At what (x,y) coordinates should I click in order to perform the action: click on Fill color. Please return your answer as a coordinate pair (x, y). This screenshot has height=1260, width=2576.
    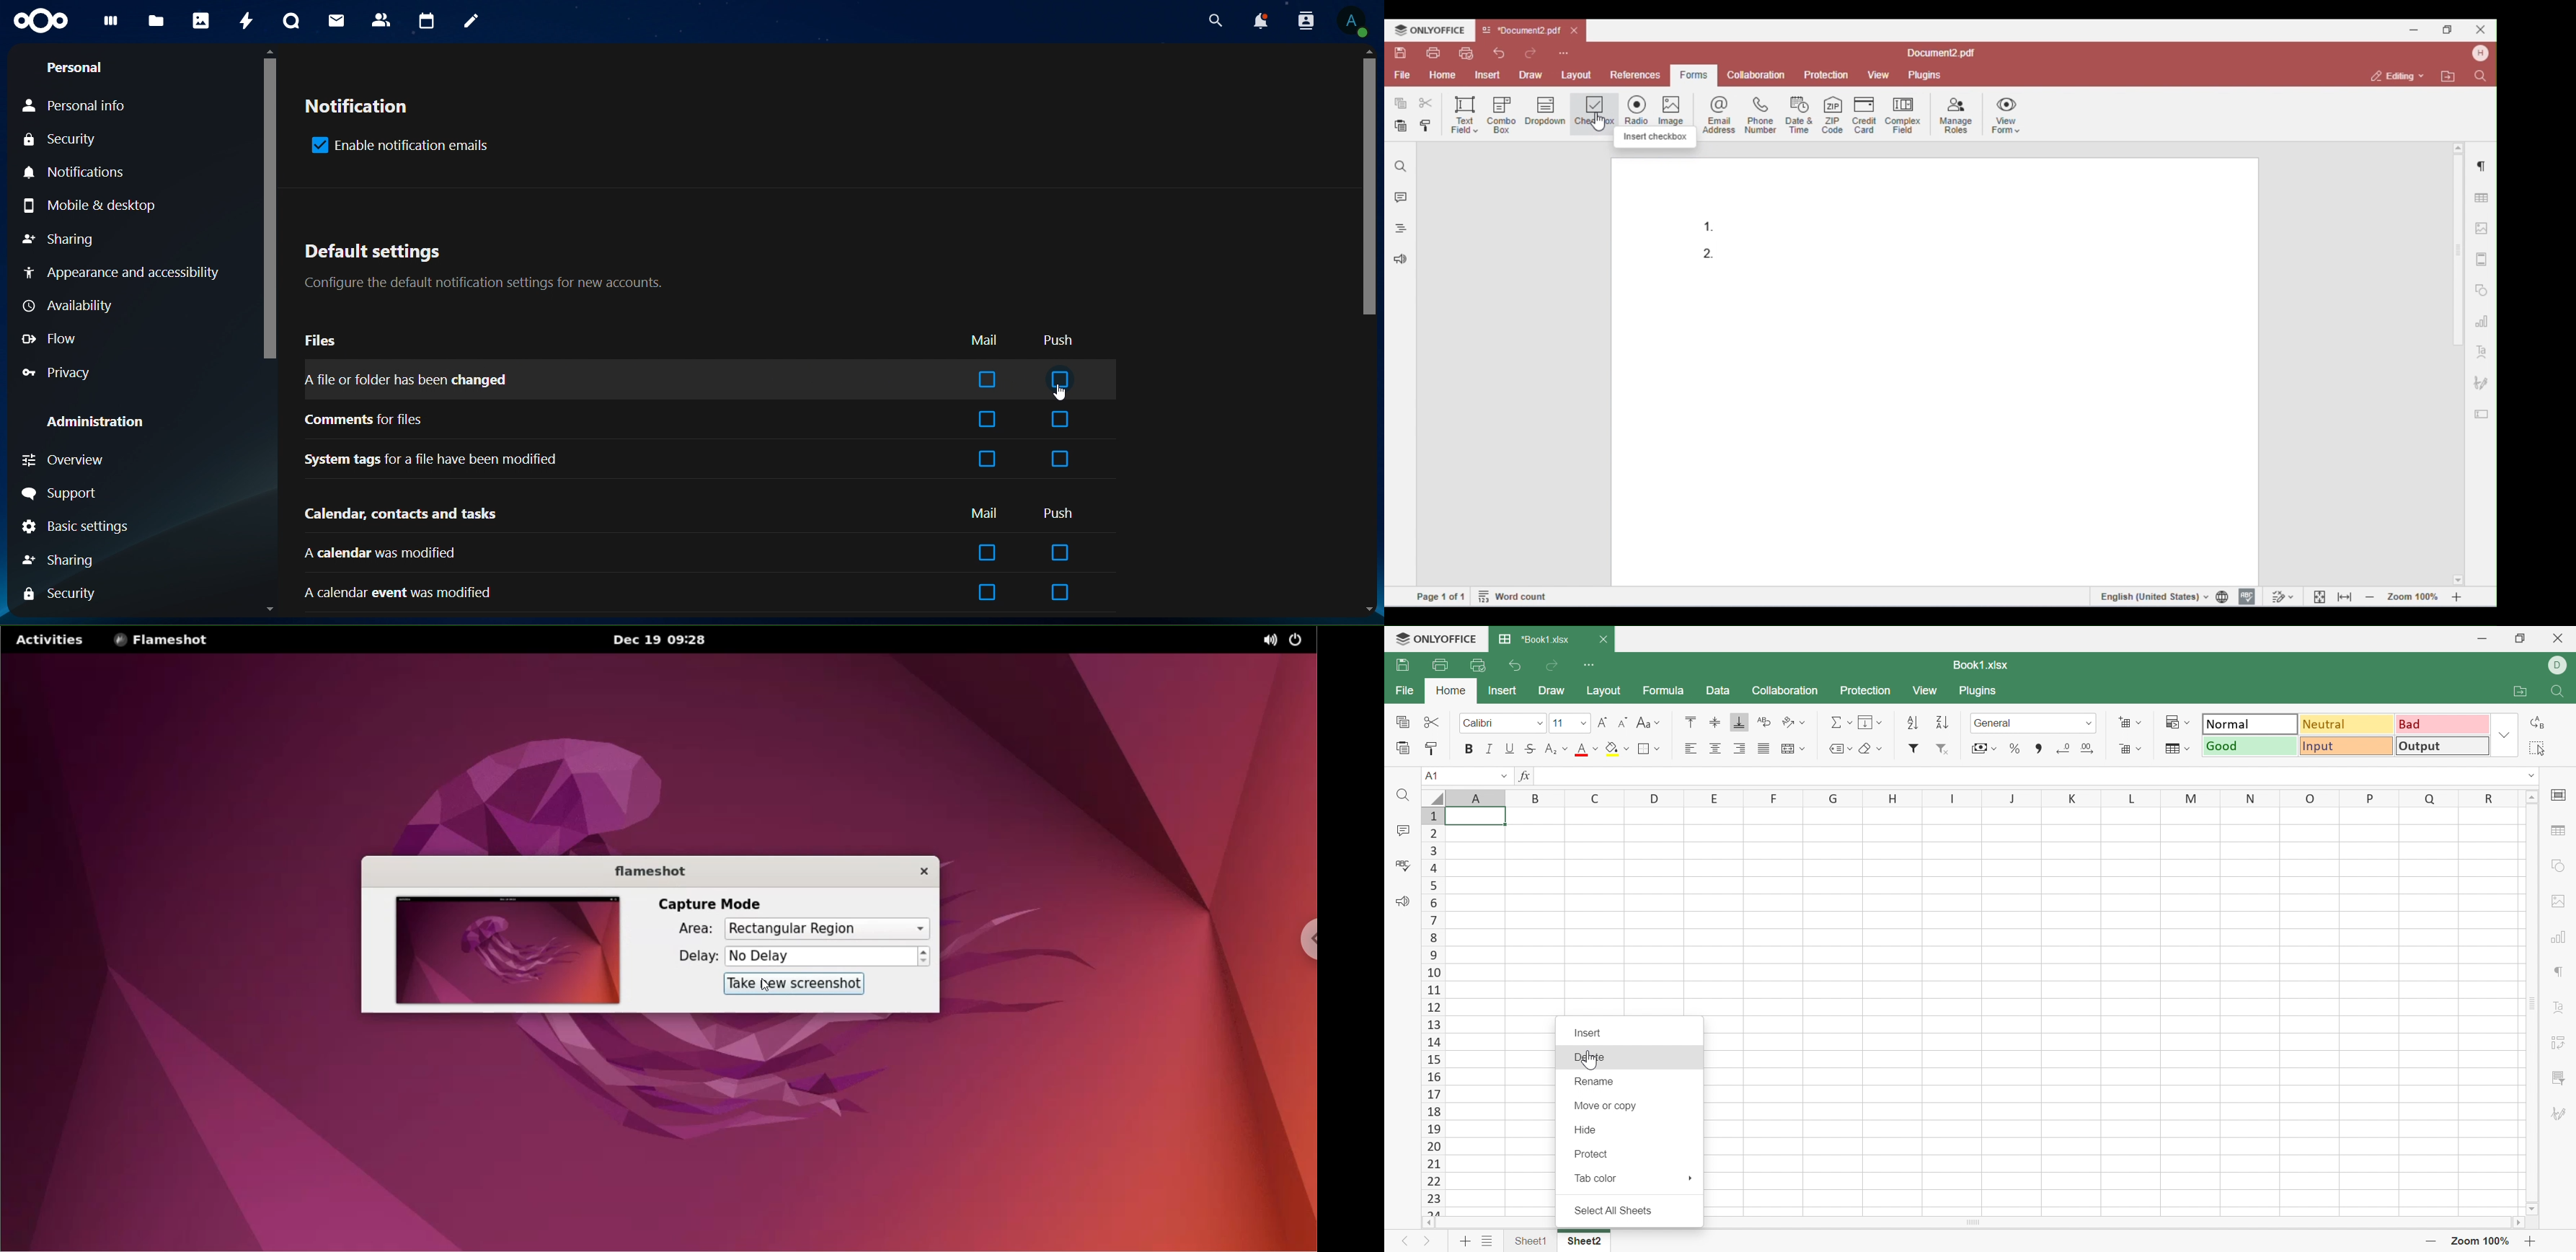
    Looking at the image, I should click on (1611, 748).